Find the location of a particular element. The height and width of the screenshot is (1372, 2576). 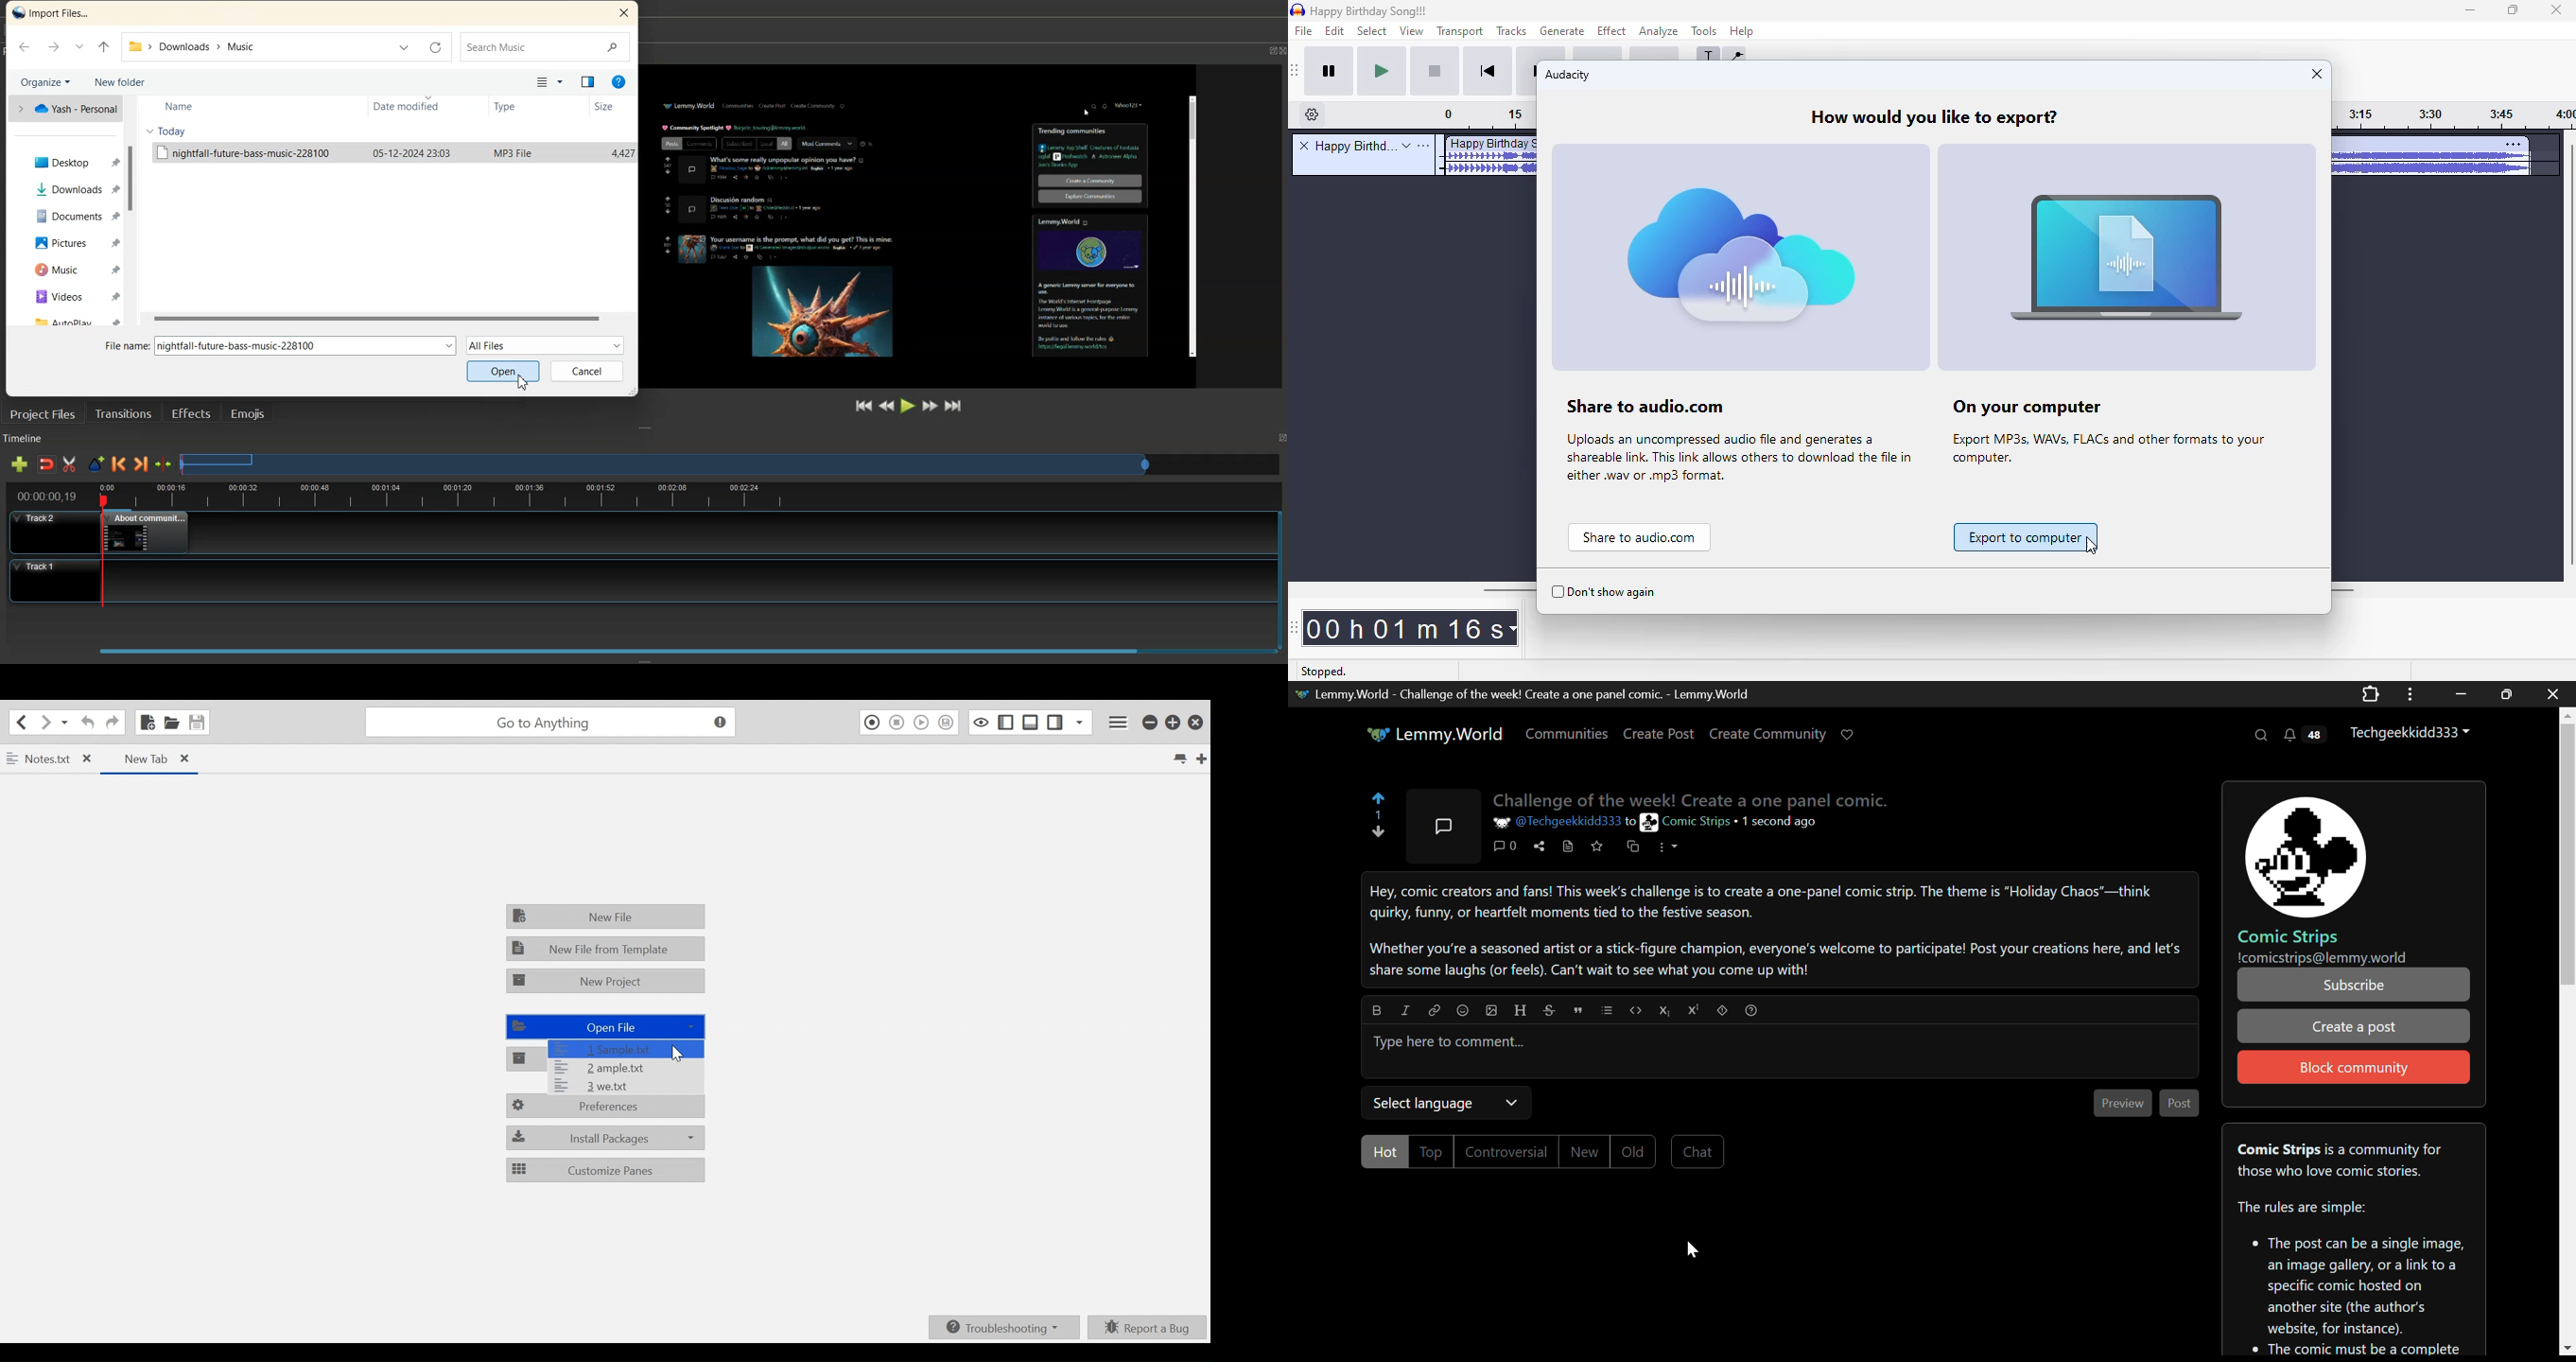

Slider is located at coordinates (731, 464).